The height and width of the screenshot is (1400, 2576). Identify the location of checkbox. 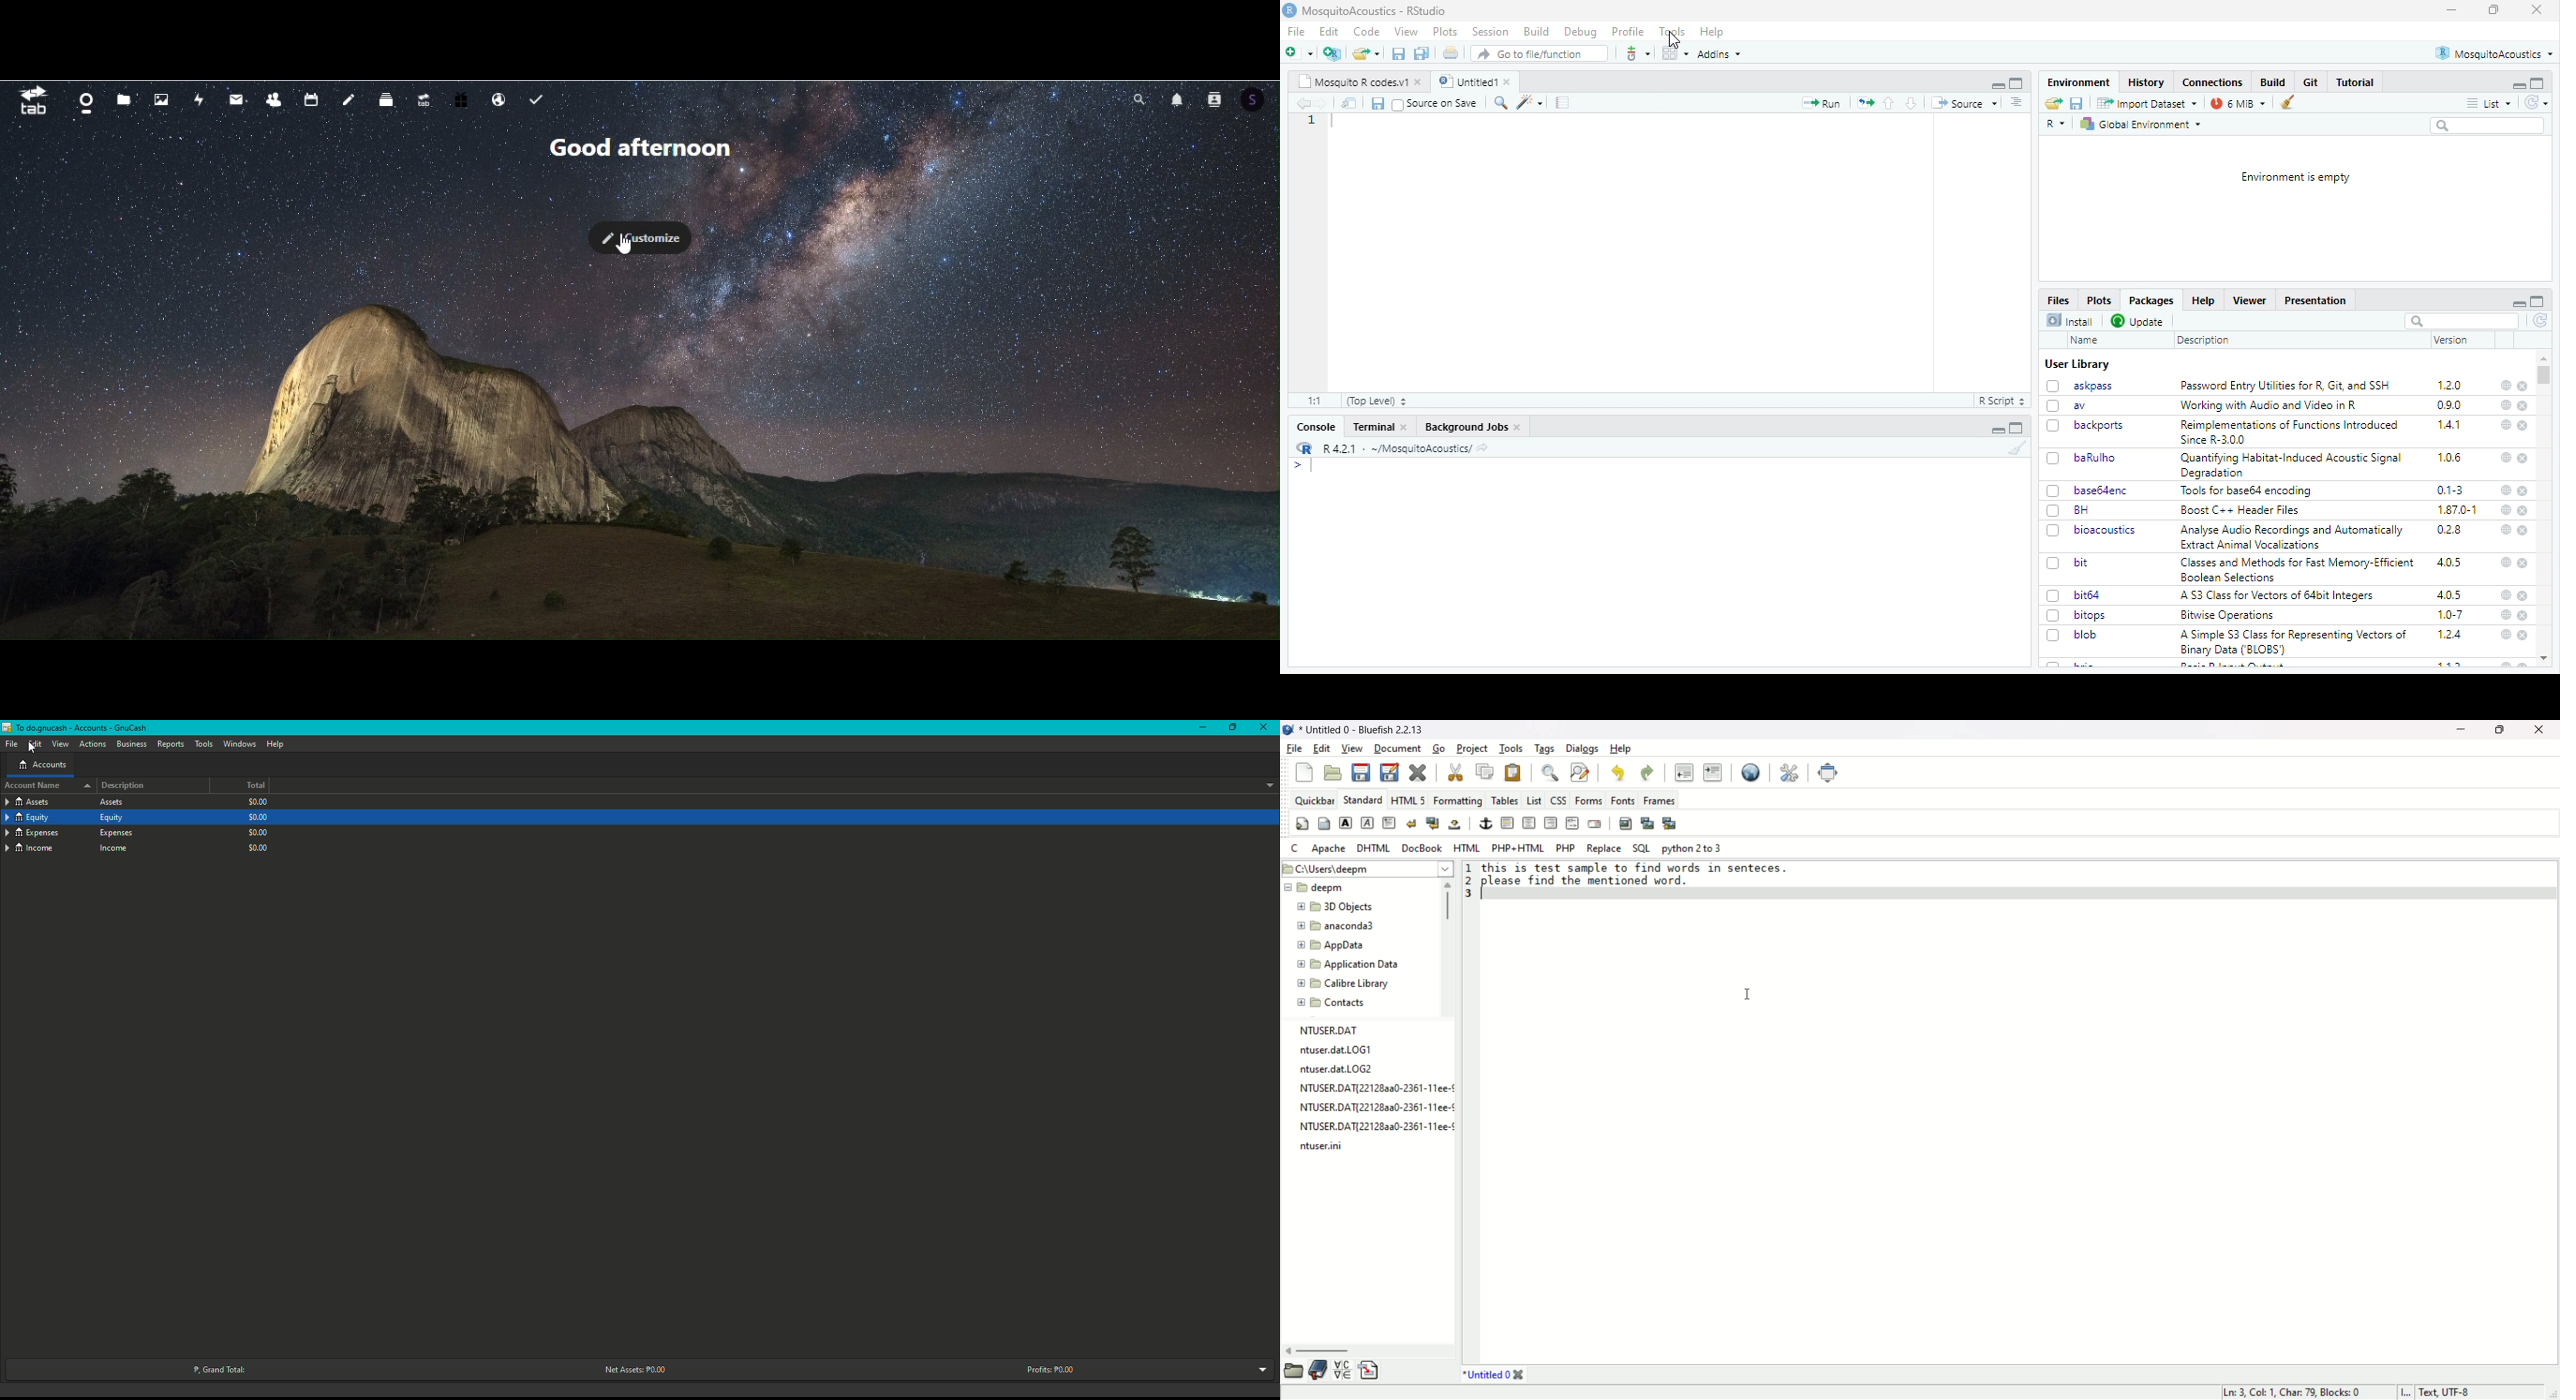
(2054, 565).